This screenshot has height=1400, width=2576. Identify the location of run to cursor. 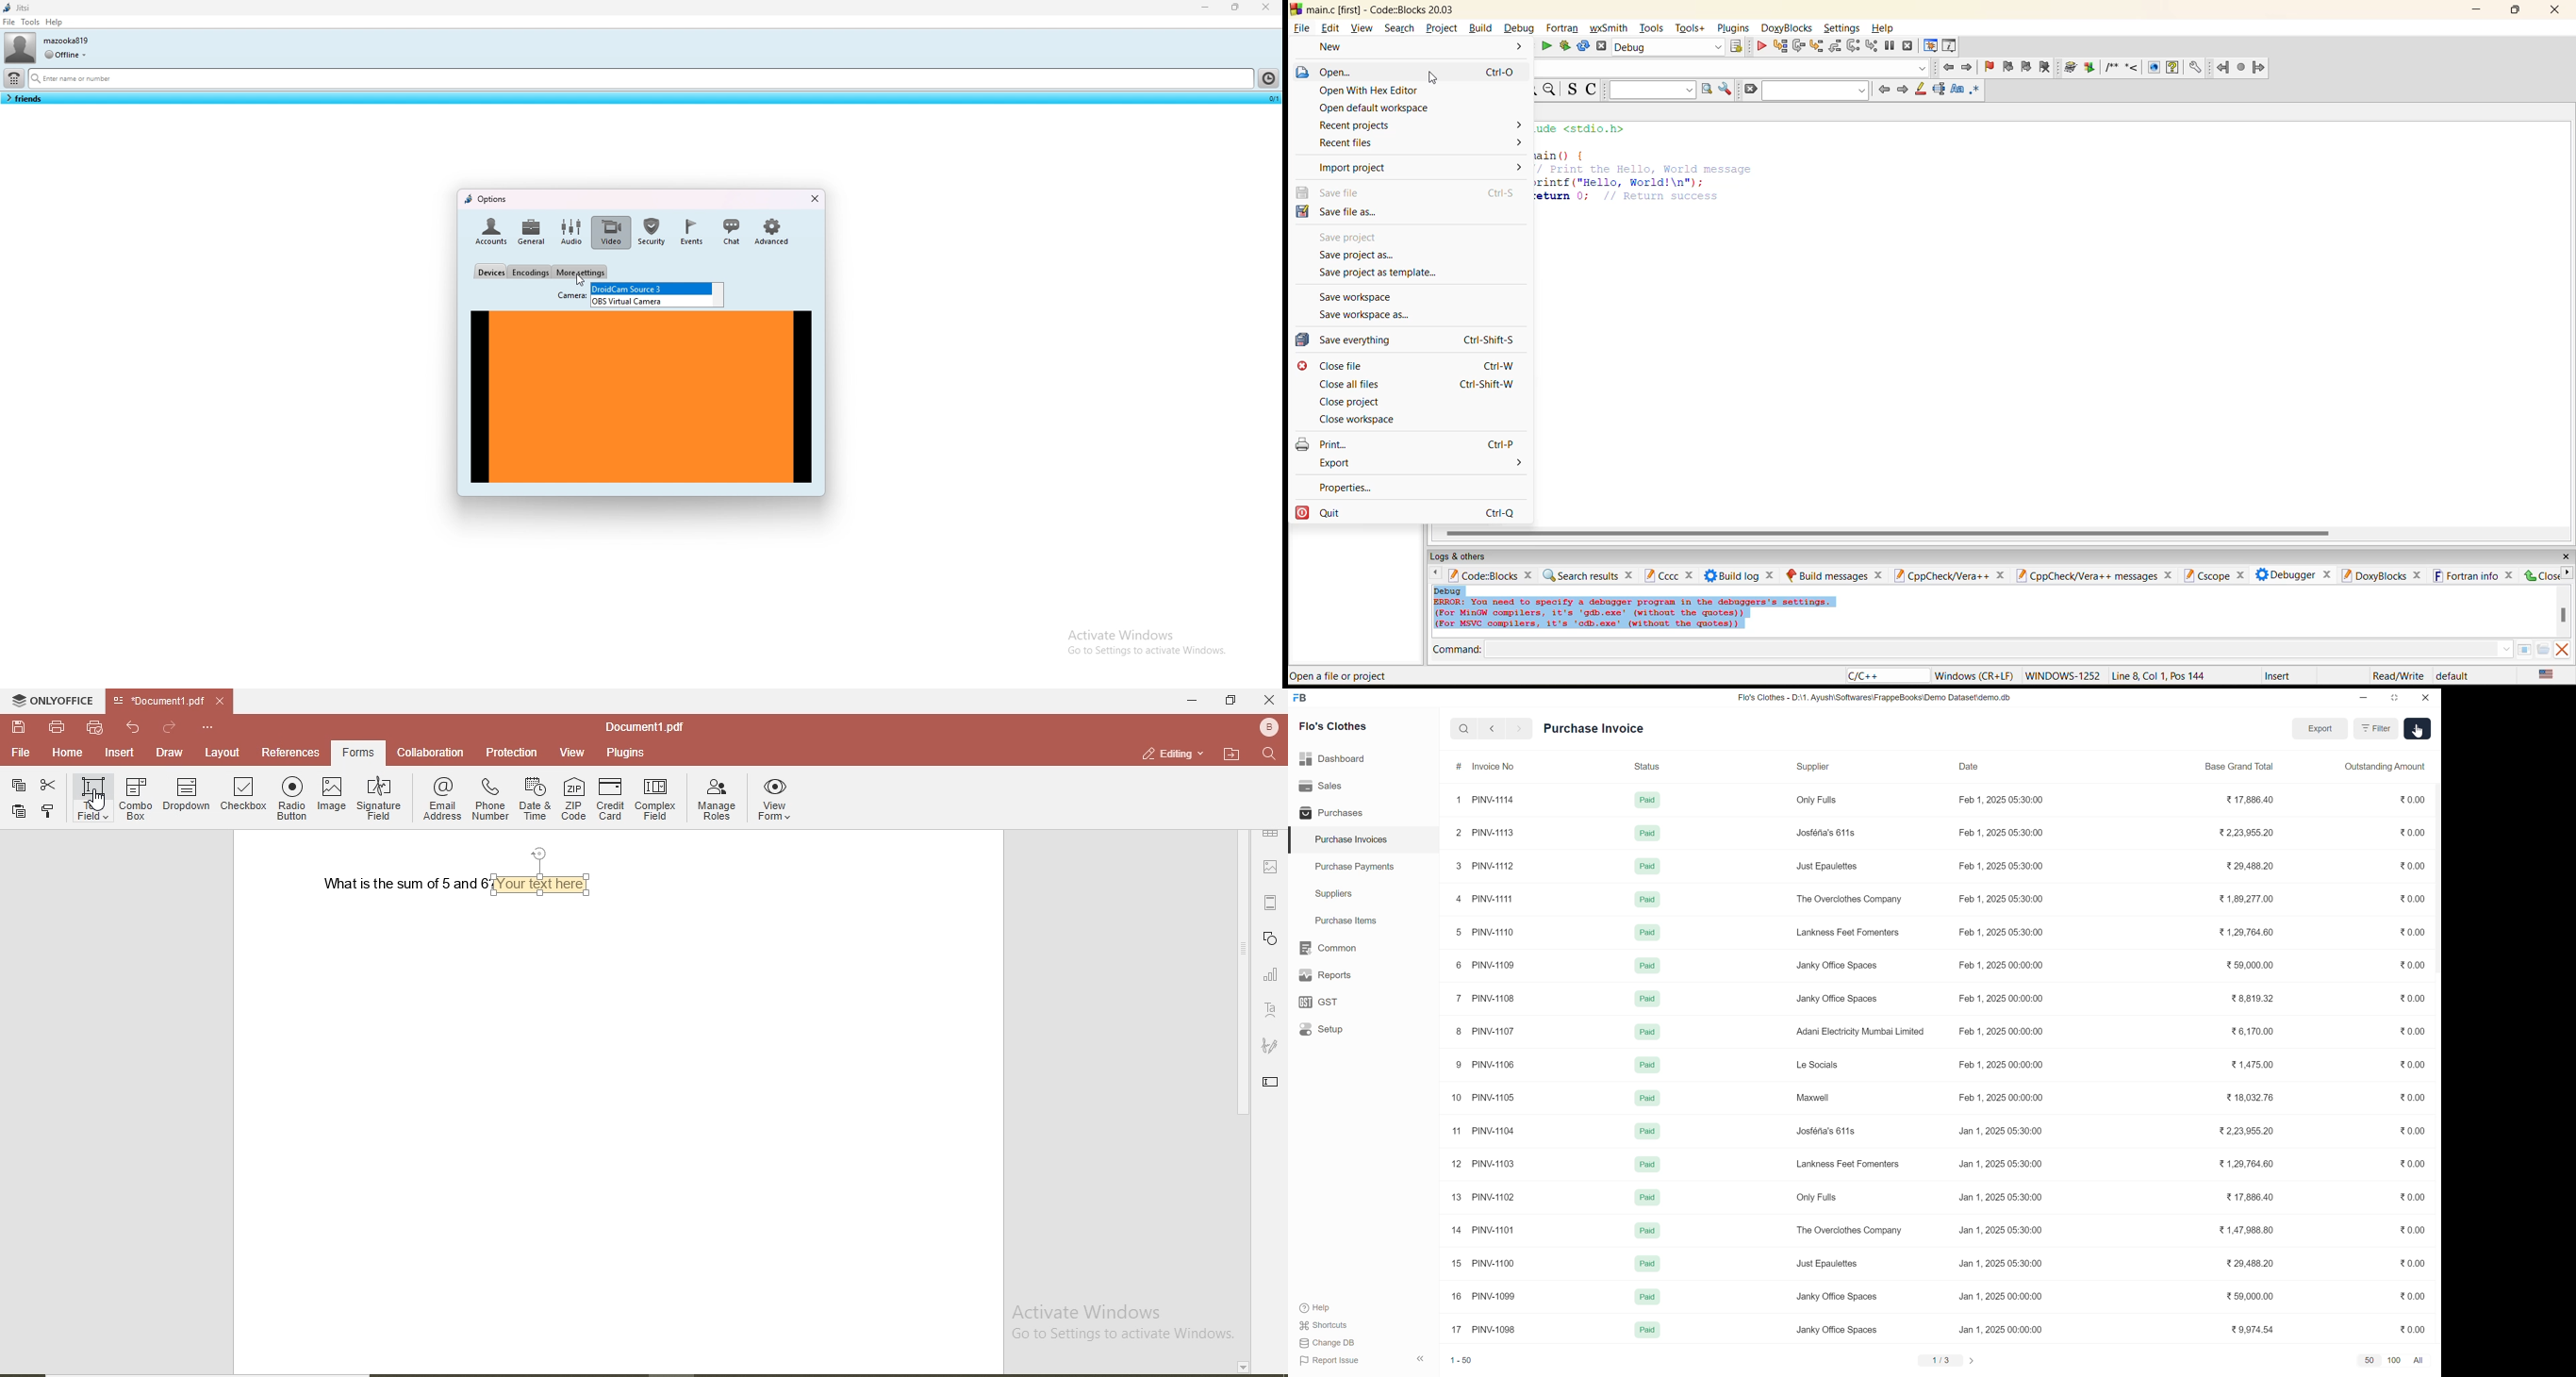
(1779, 46).